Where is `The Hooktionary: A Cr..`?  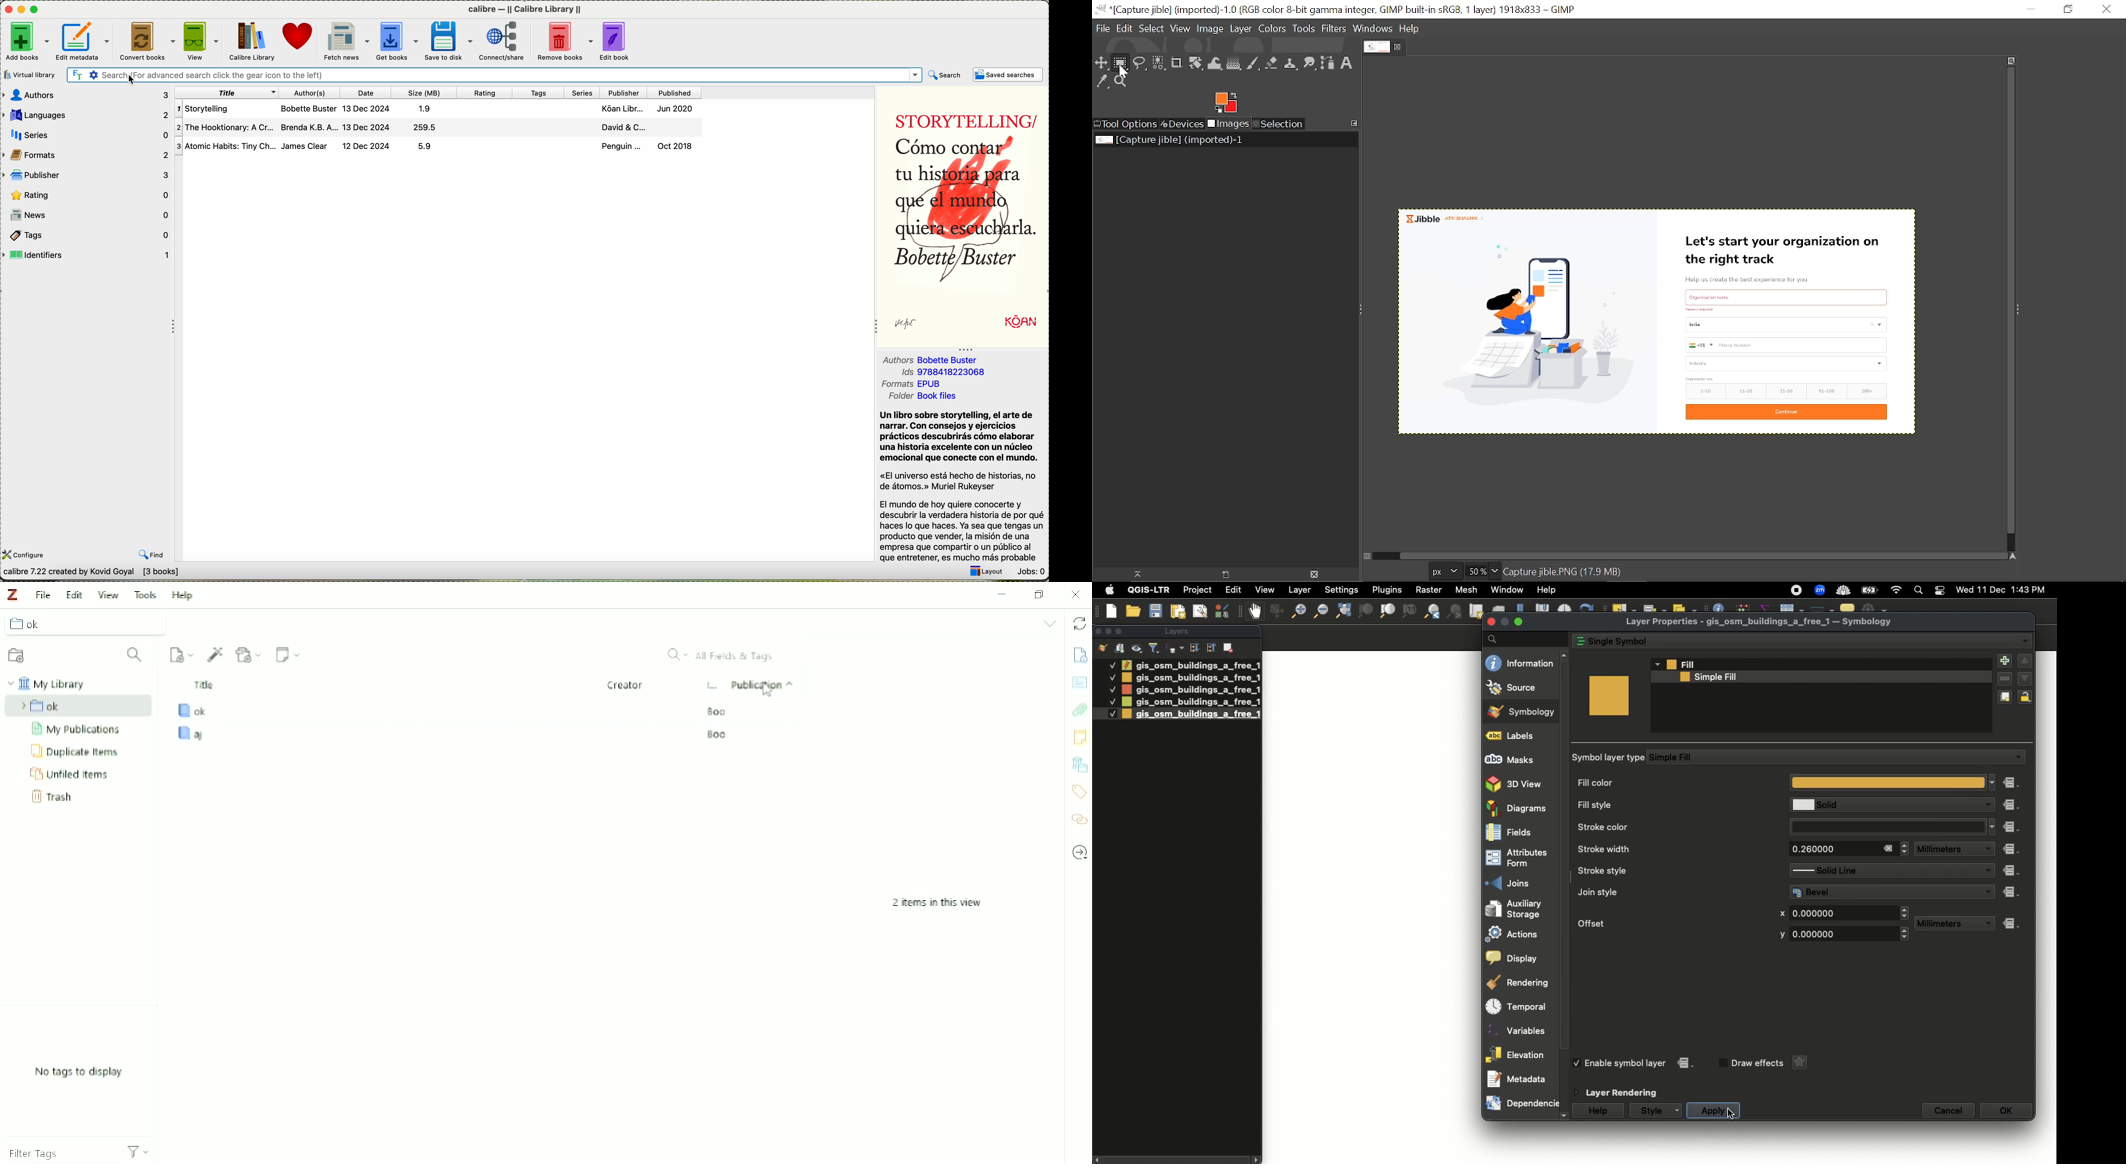 The Hooktionary: A Cr.. is located at coordinates (226, 127).